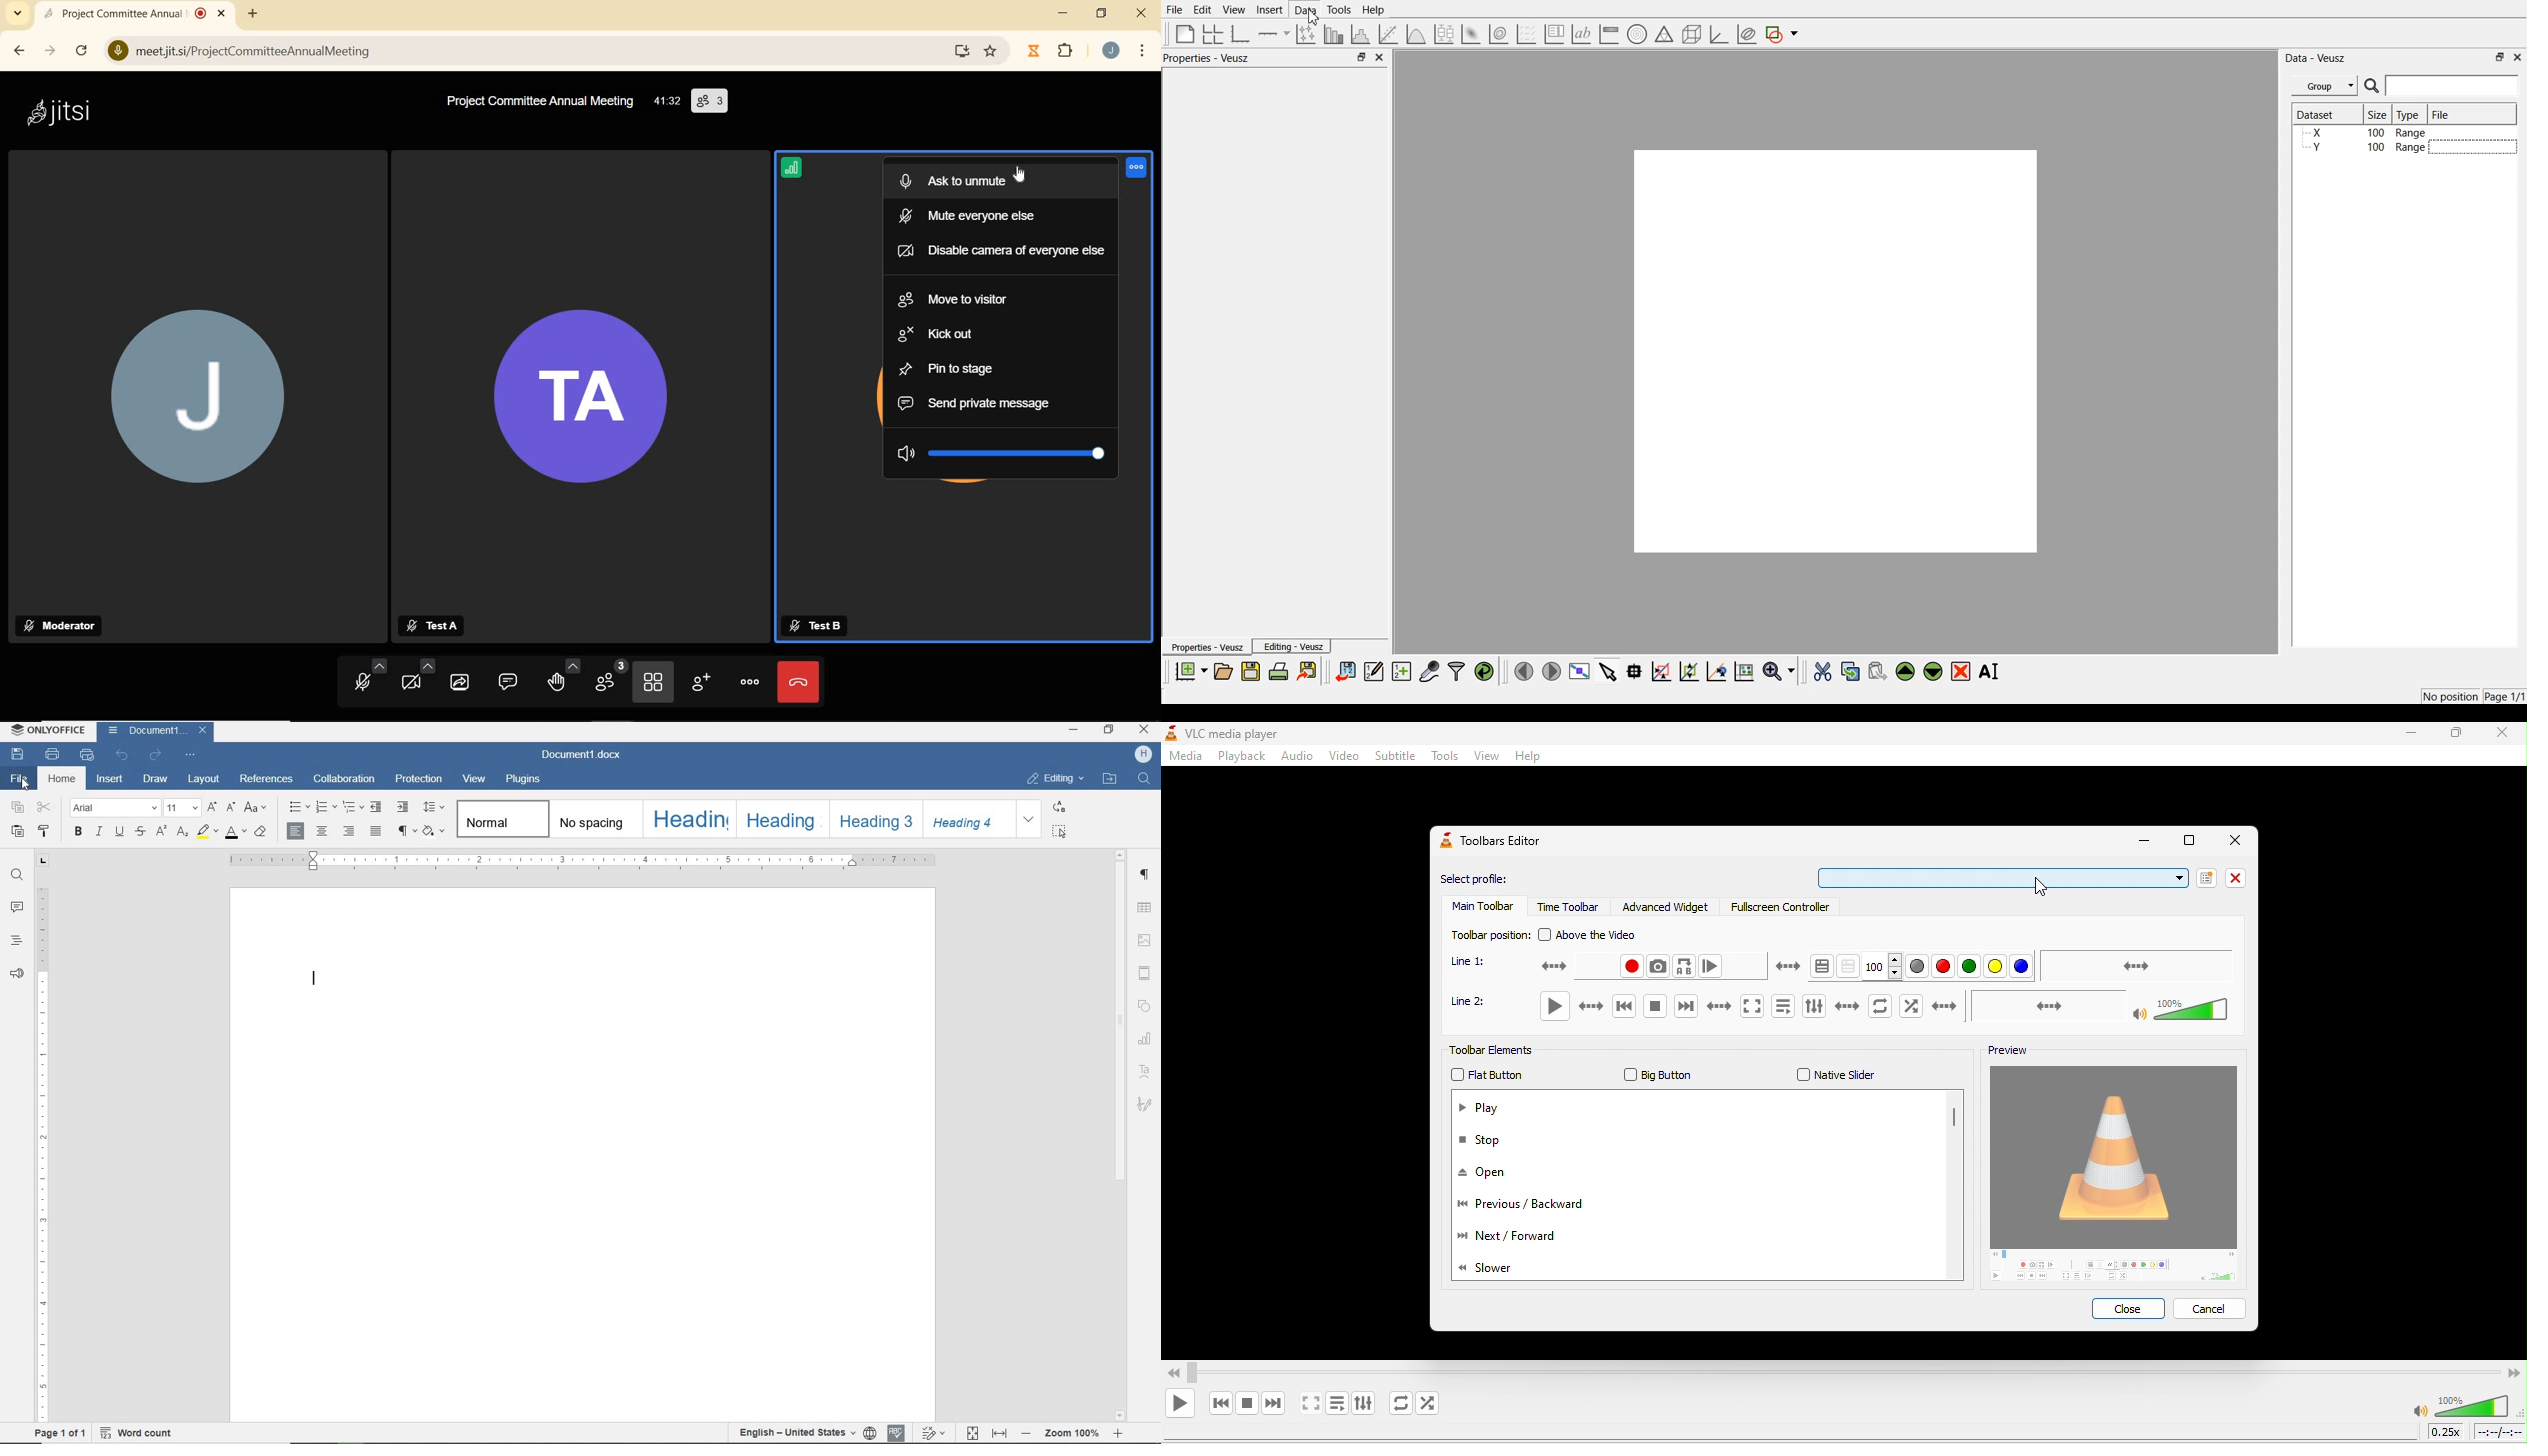  What do you see at coordinates (1055, 778) in the screenshot?
I see `editing` at bounding box center [1055, 778].